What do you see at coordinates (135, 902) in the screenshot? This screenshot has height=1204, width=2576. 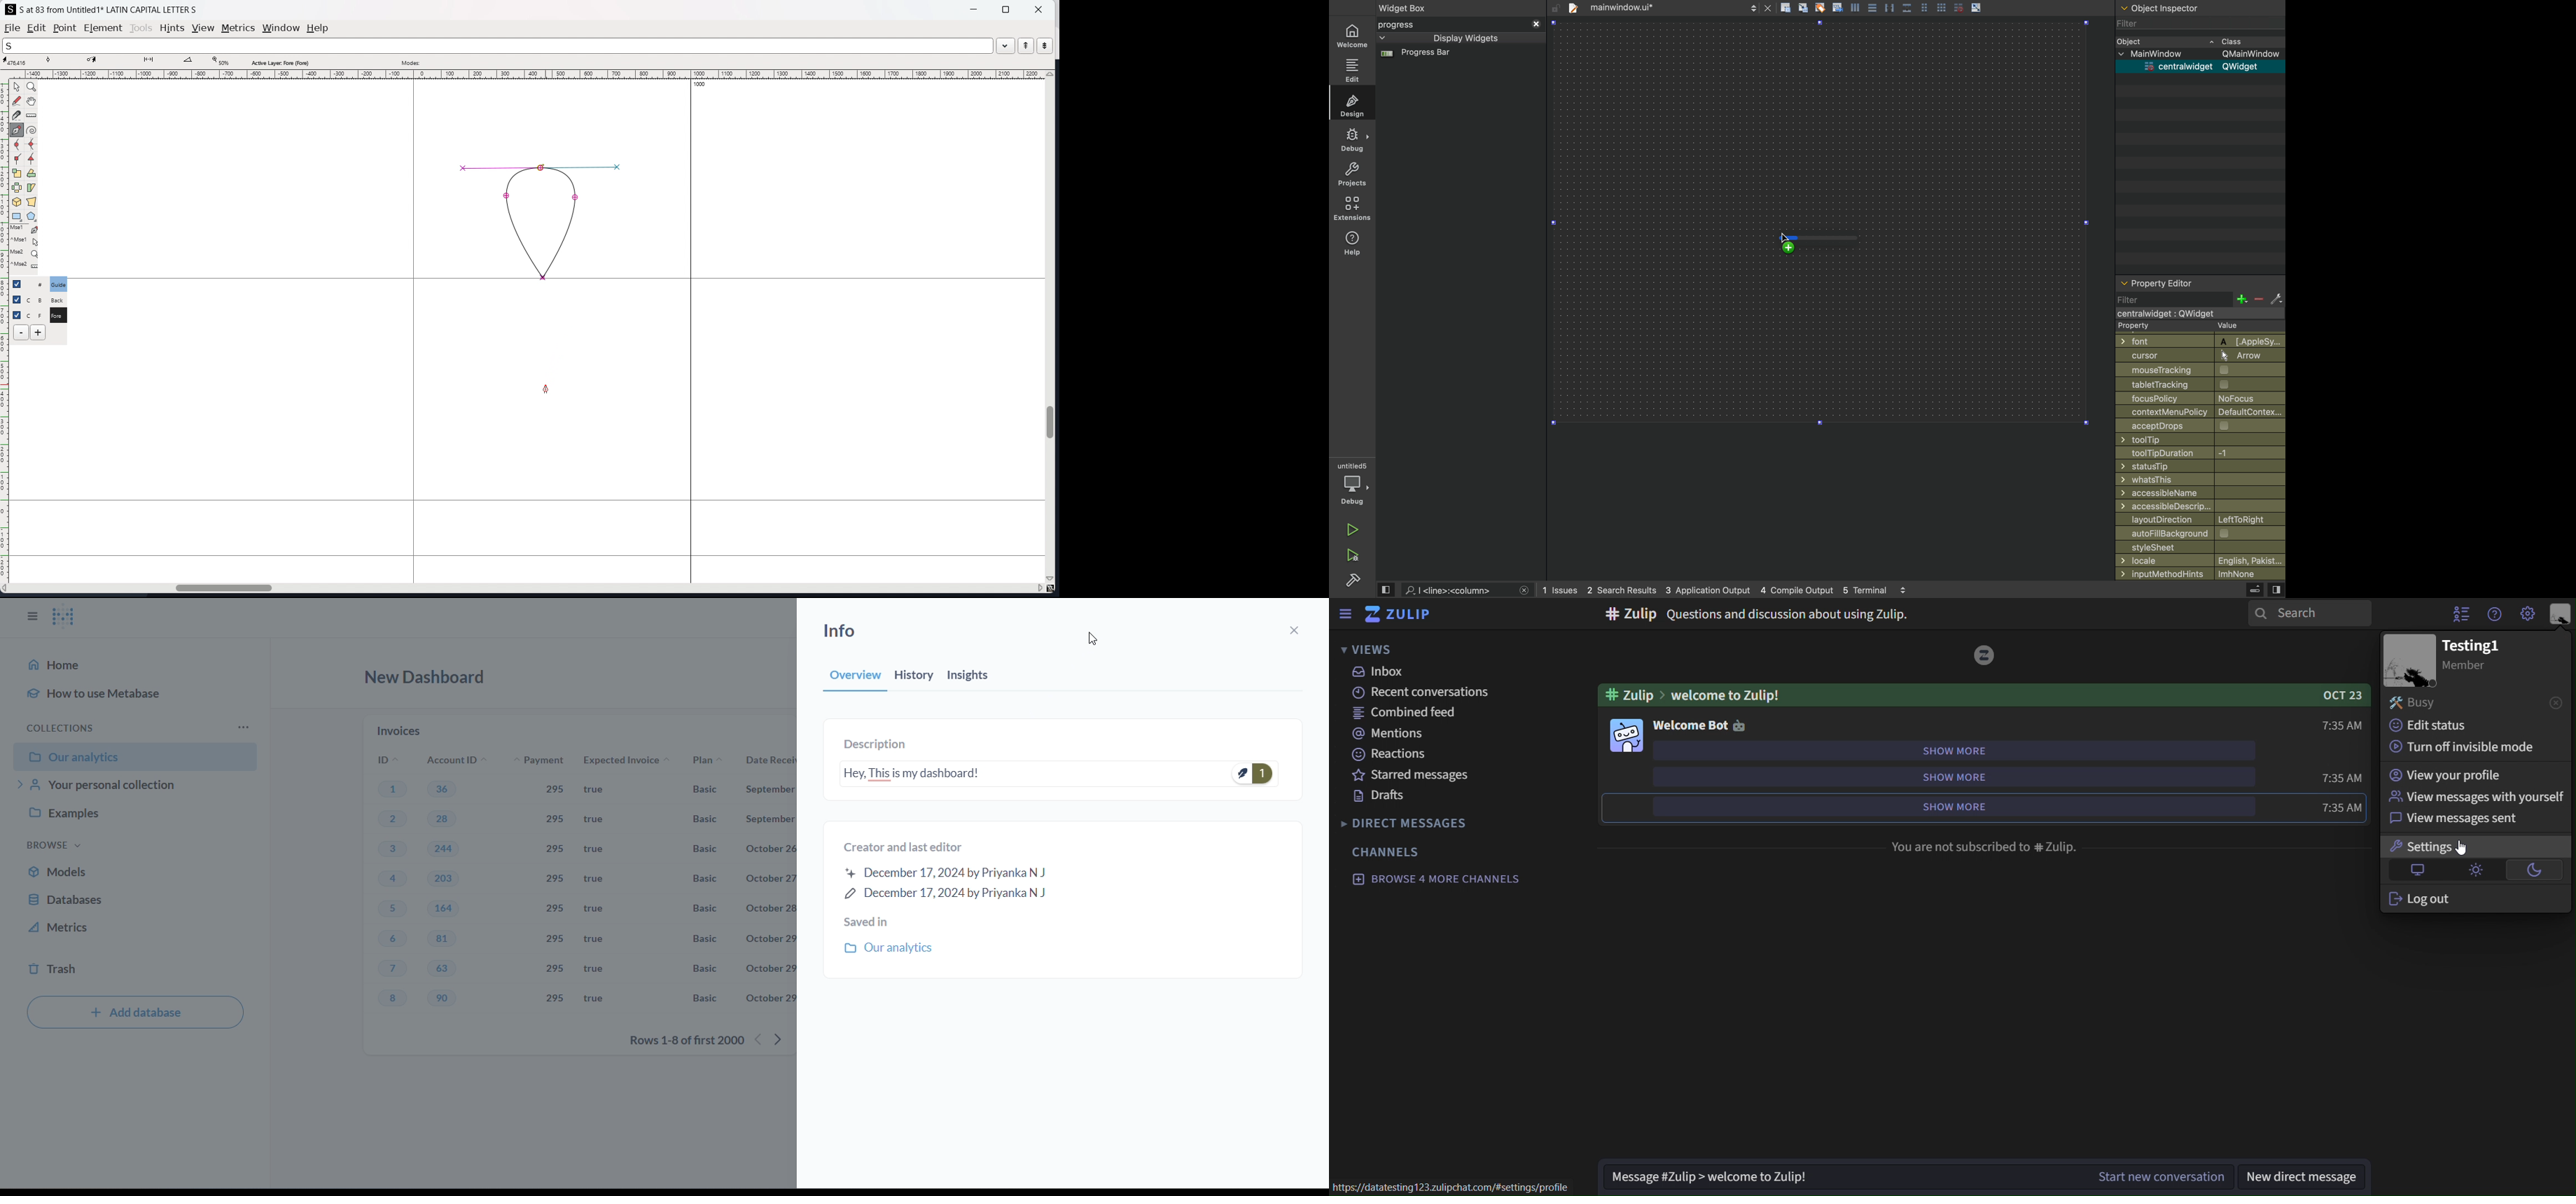 I see `database` at bounding box center [135, 902].